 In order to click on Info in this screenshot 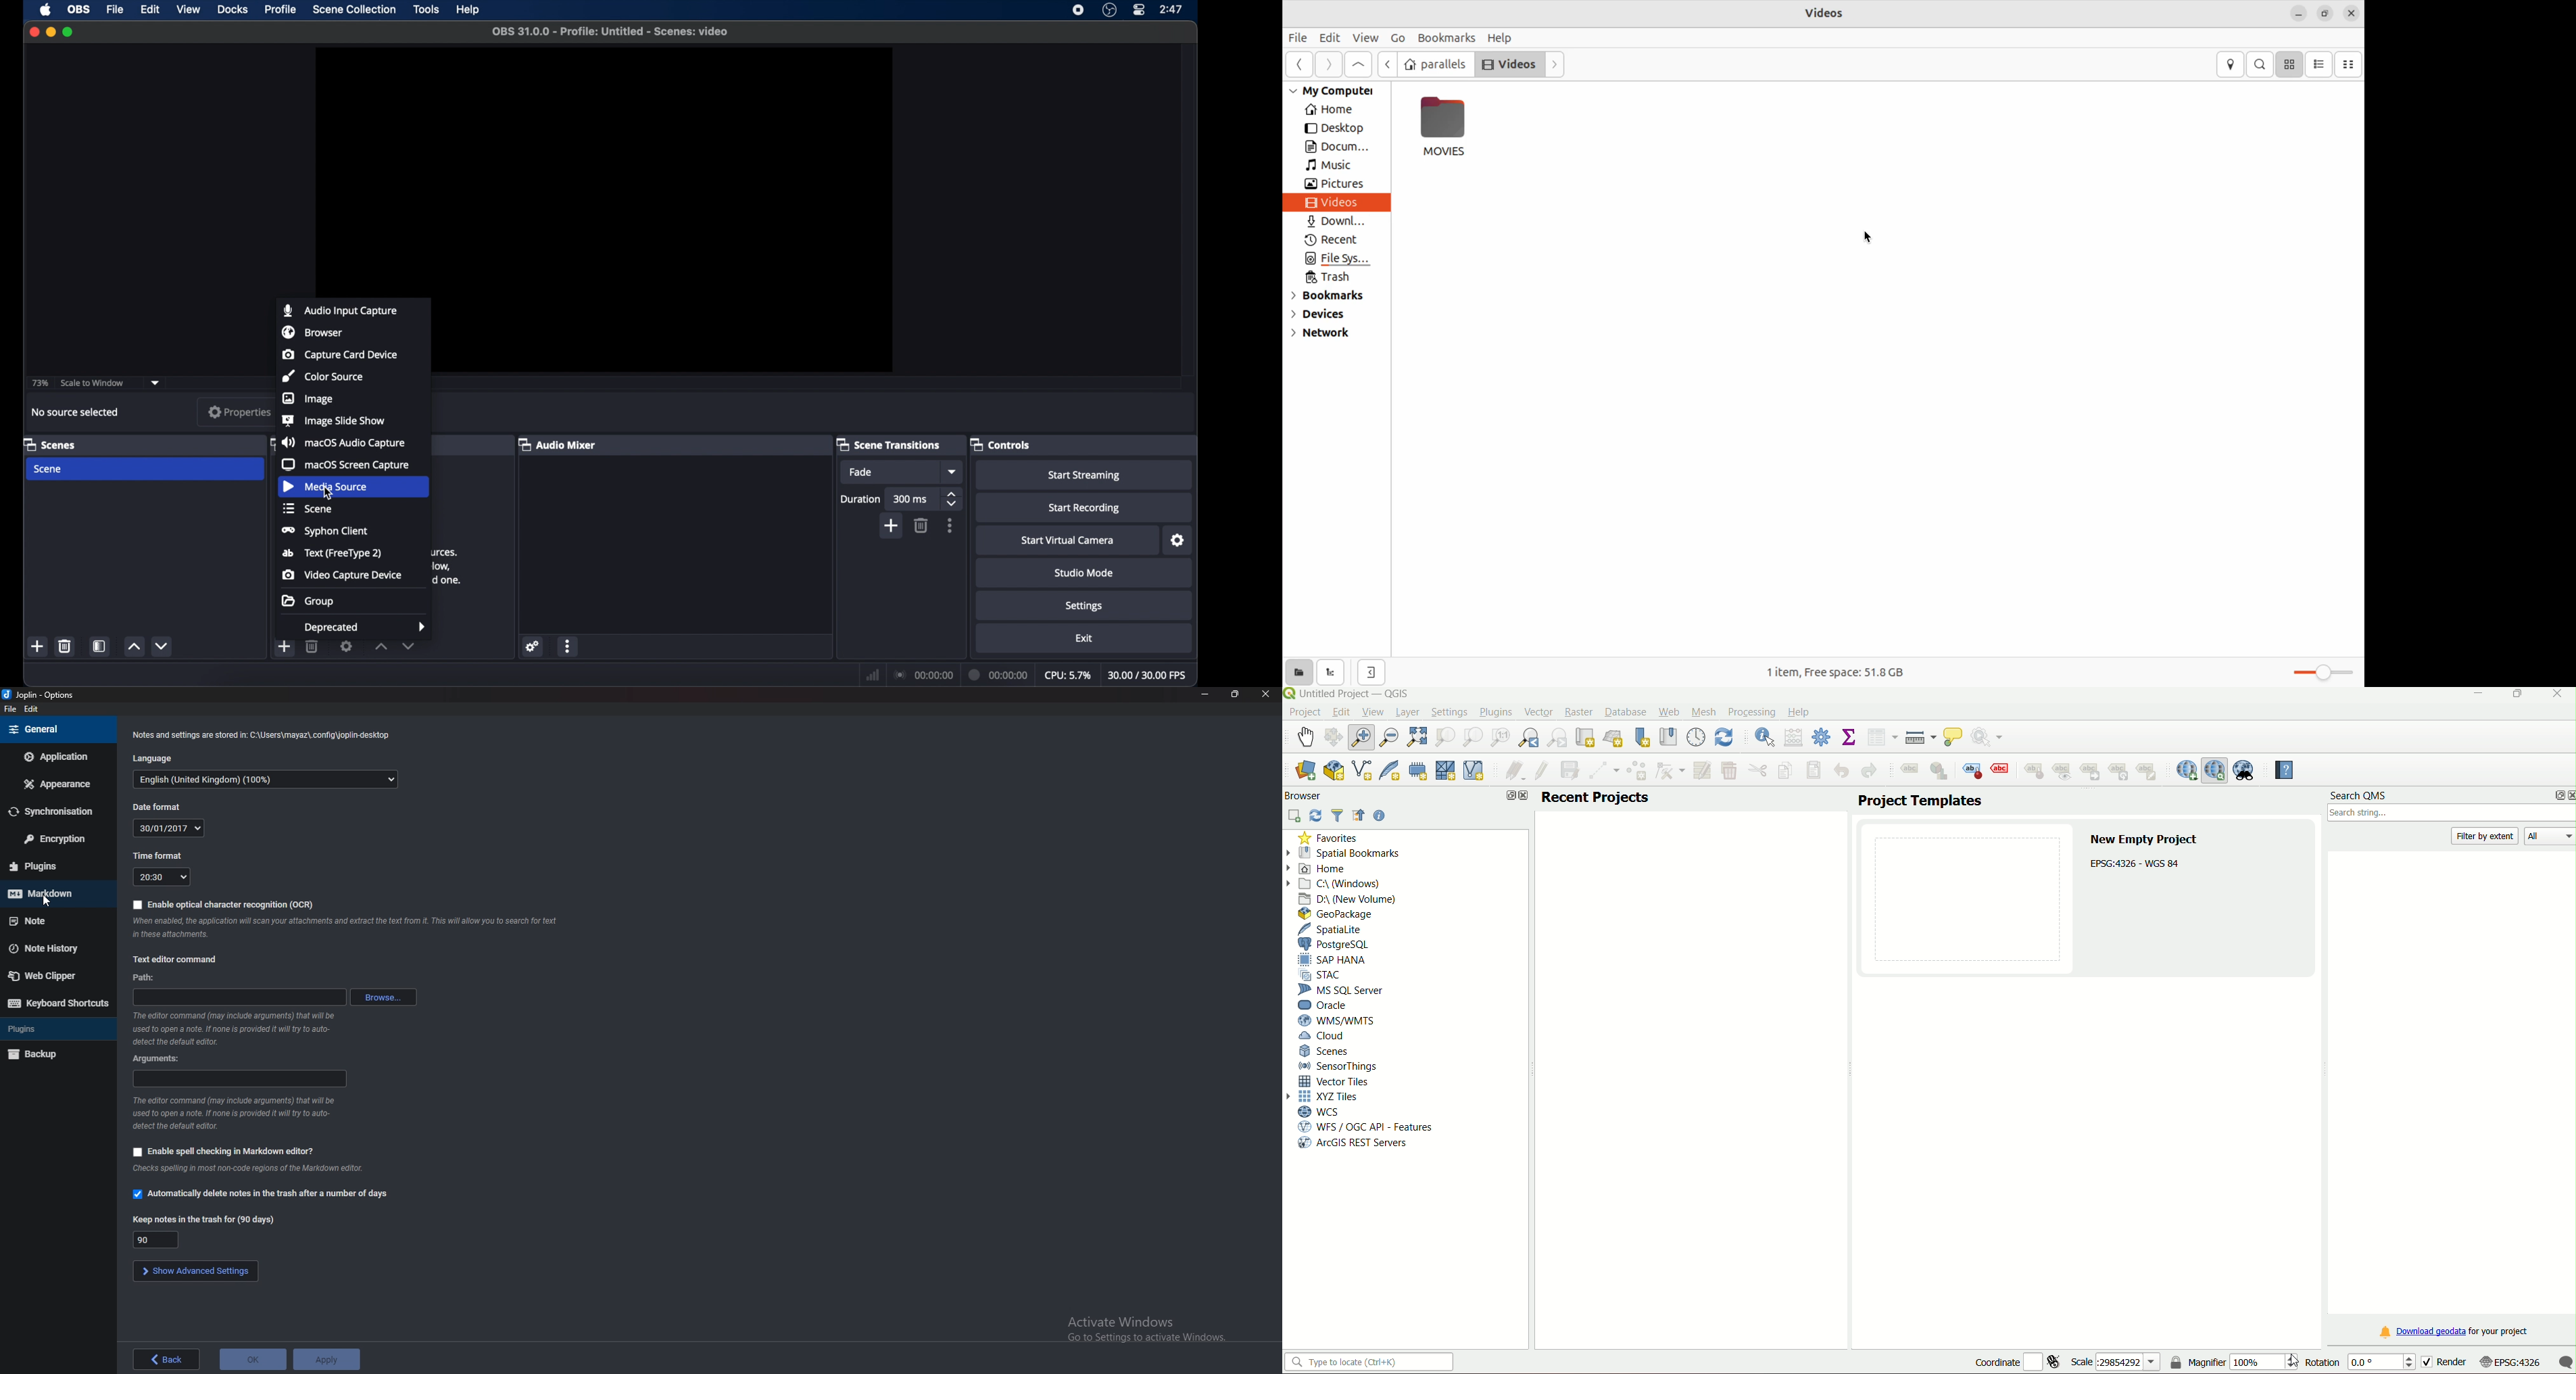, I will do `click(345, 928)`.